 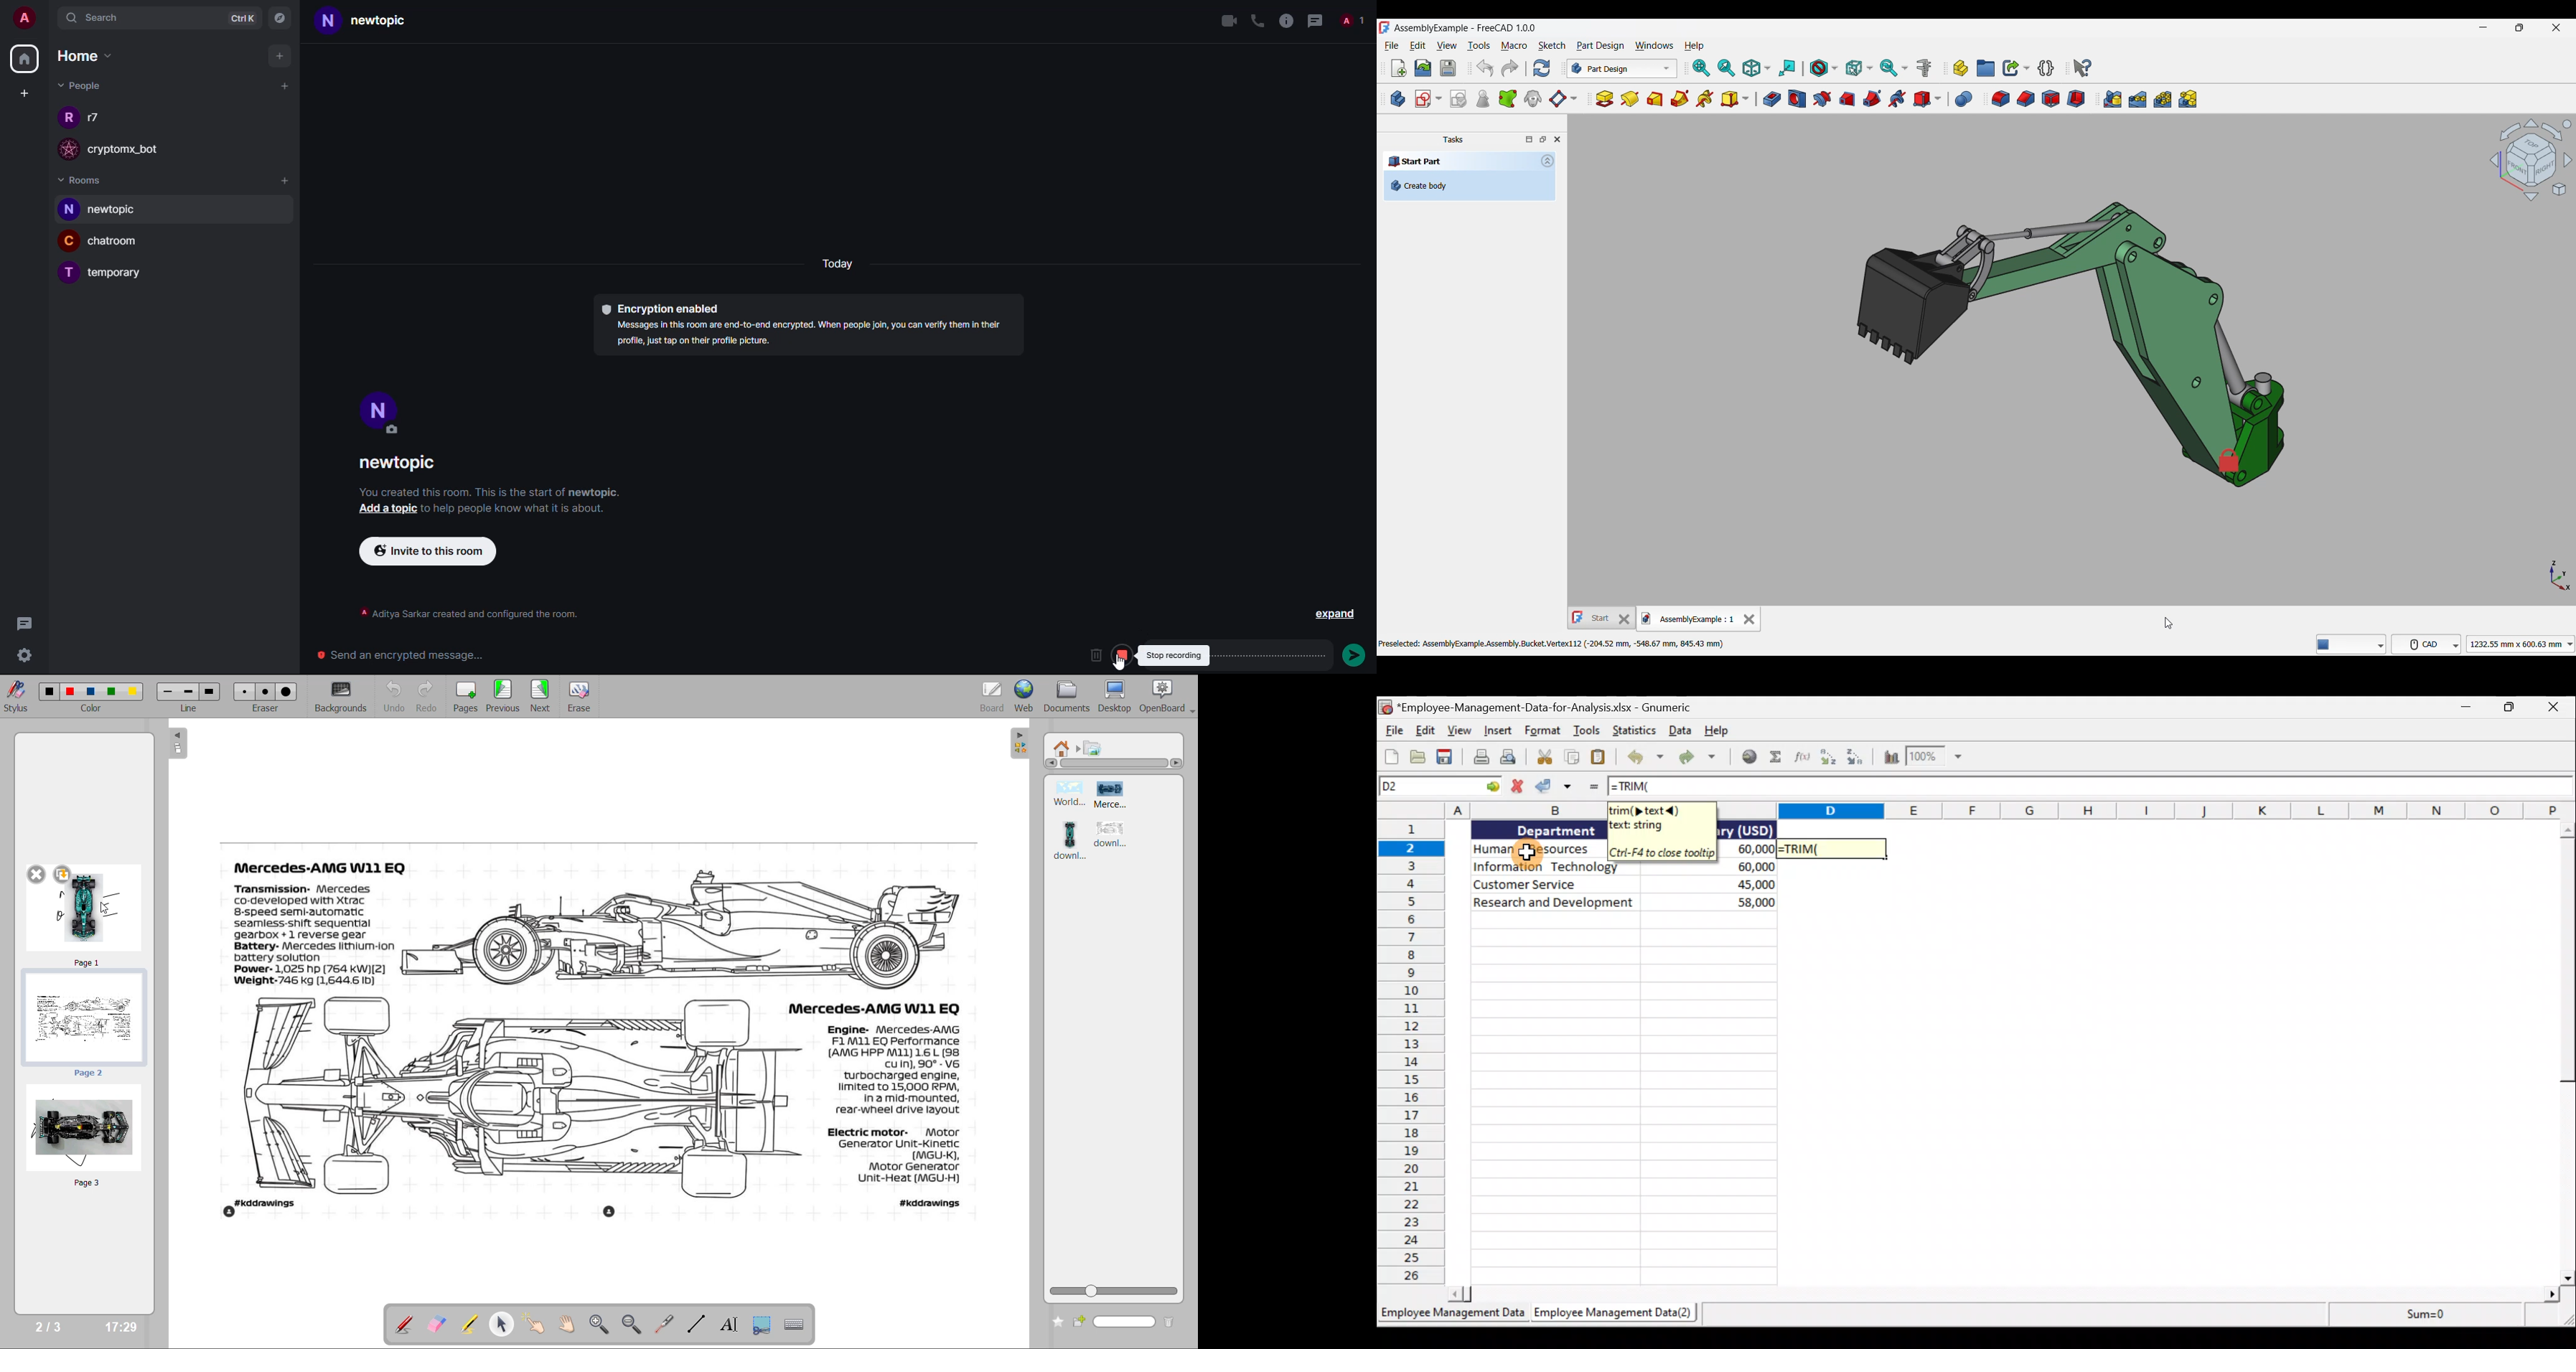 I want to click on Tools menu, so click(x=1478, y=46).